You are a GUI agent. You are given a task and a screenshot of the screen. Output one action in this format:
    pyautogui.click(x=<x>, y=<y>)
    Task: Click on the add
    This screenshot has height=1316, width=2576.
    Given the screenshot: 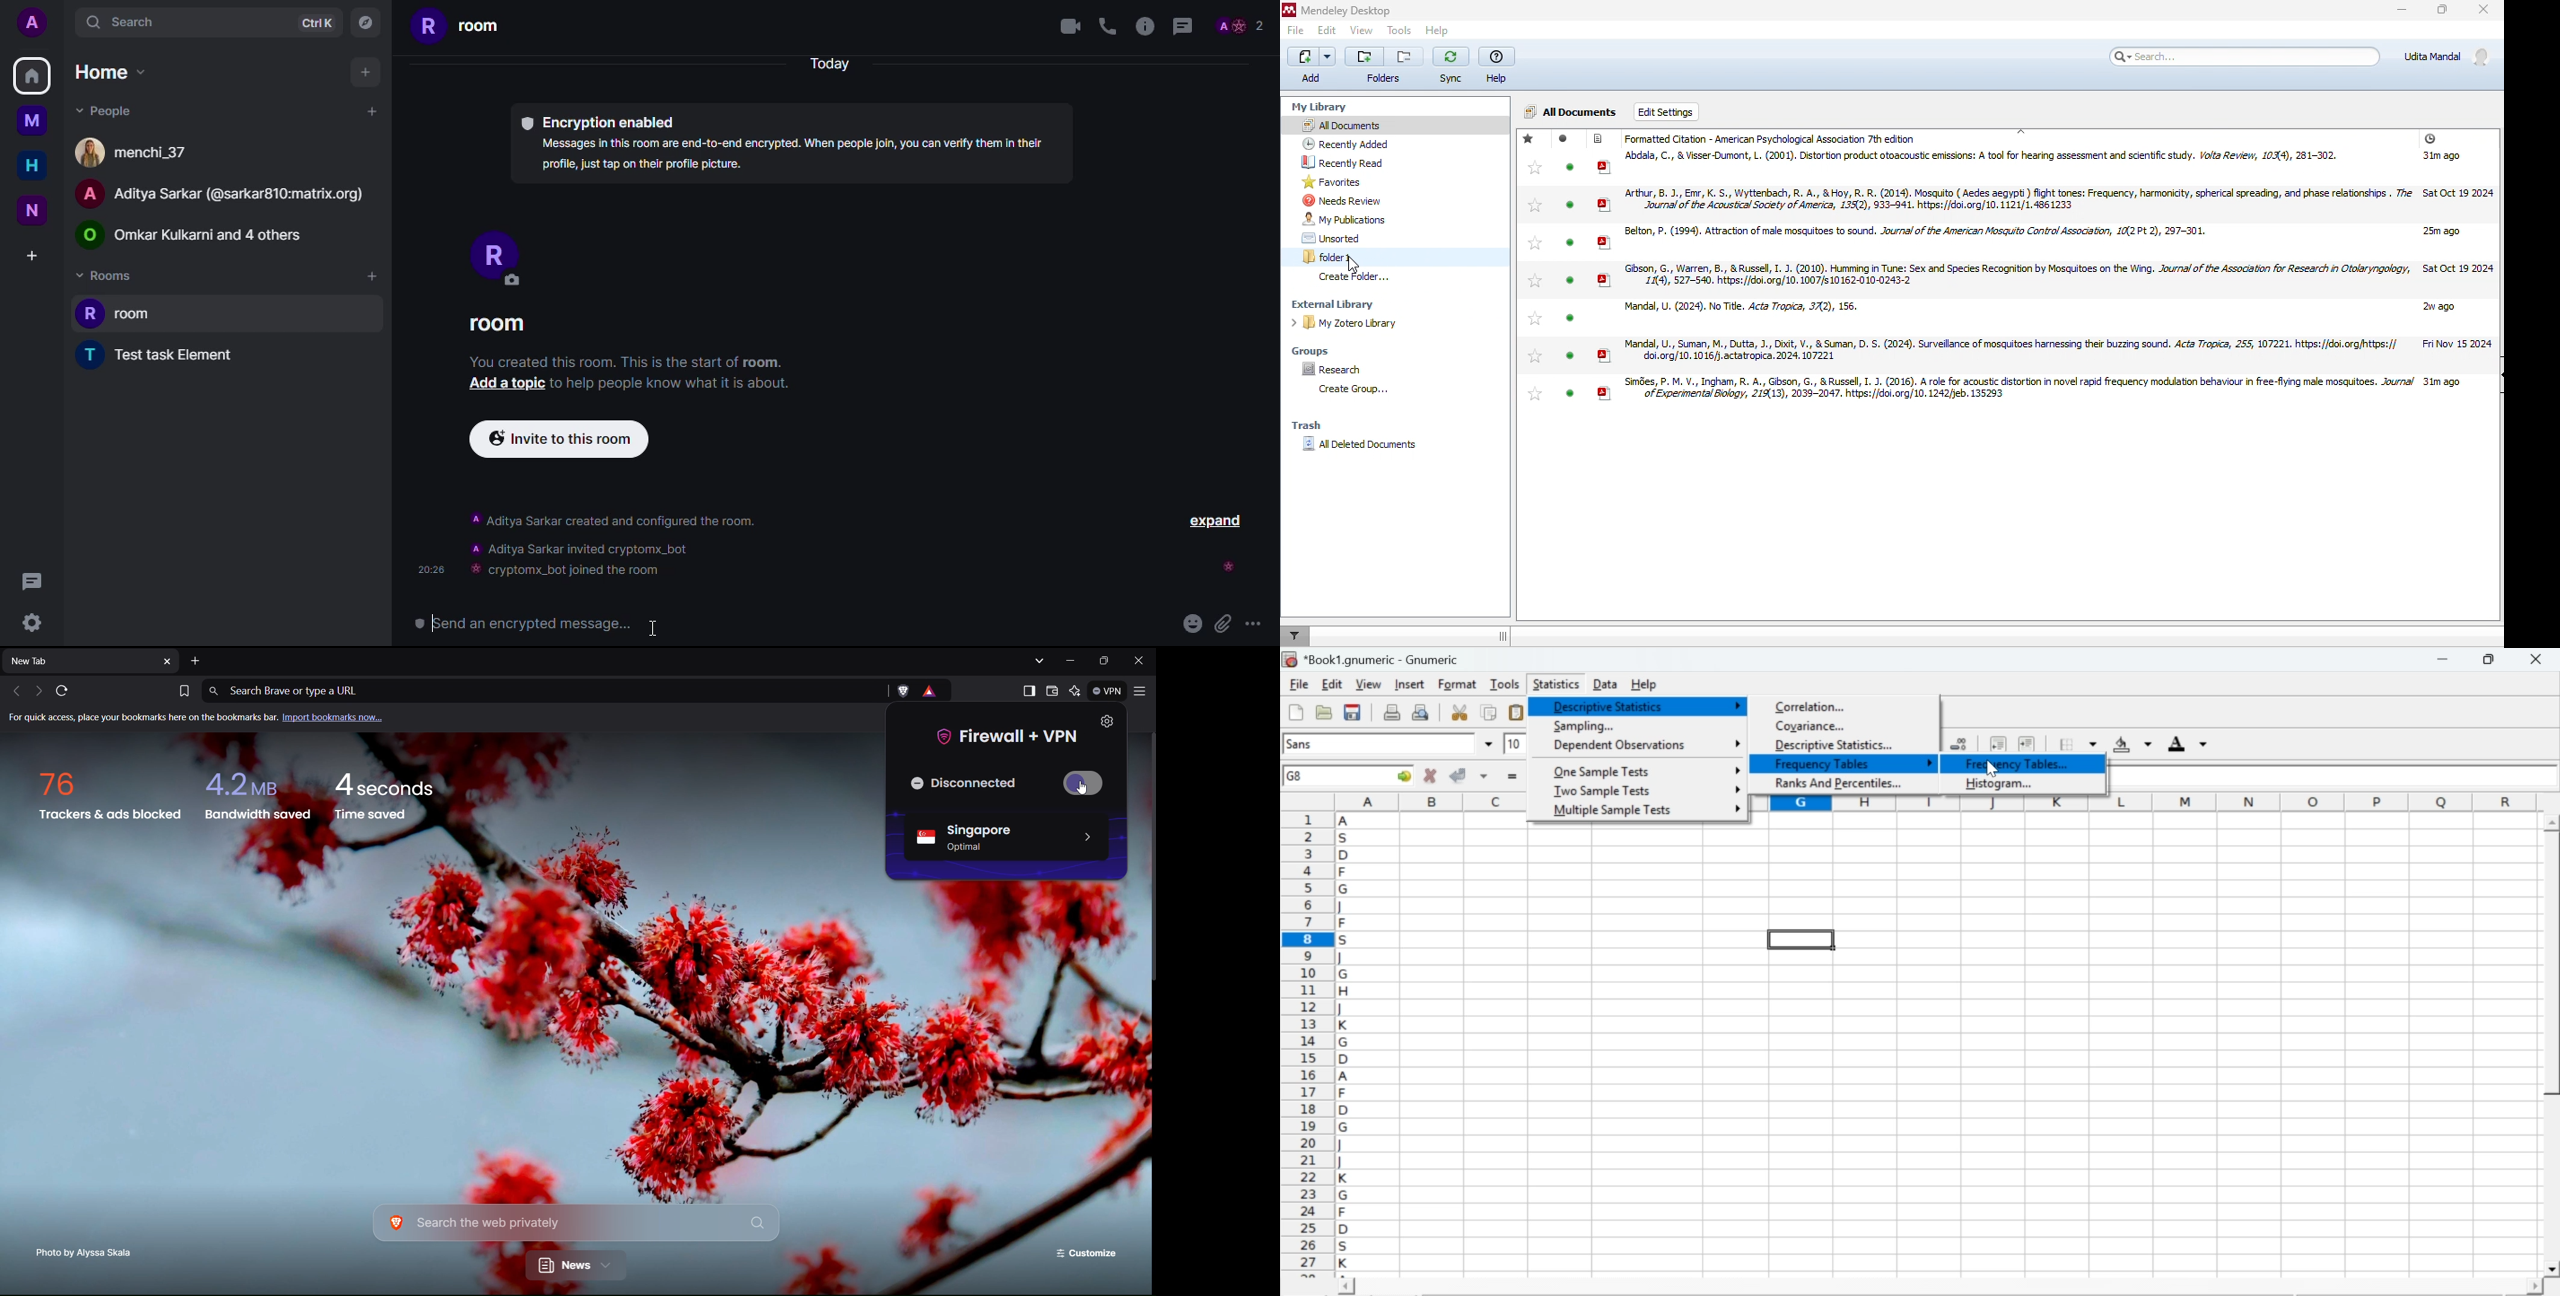 What is the action you would take?
    pyautogui.click(x=373, y=112)
    